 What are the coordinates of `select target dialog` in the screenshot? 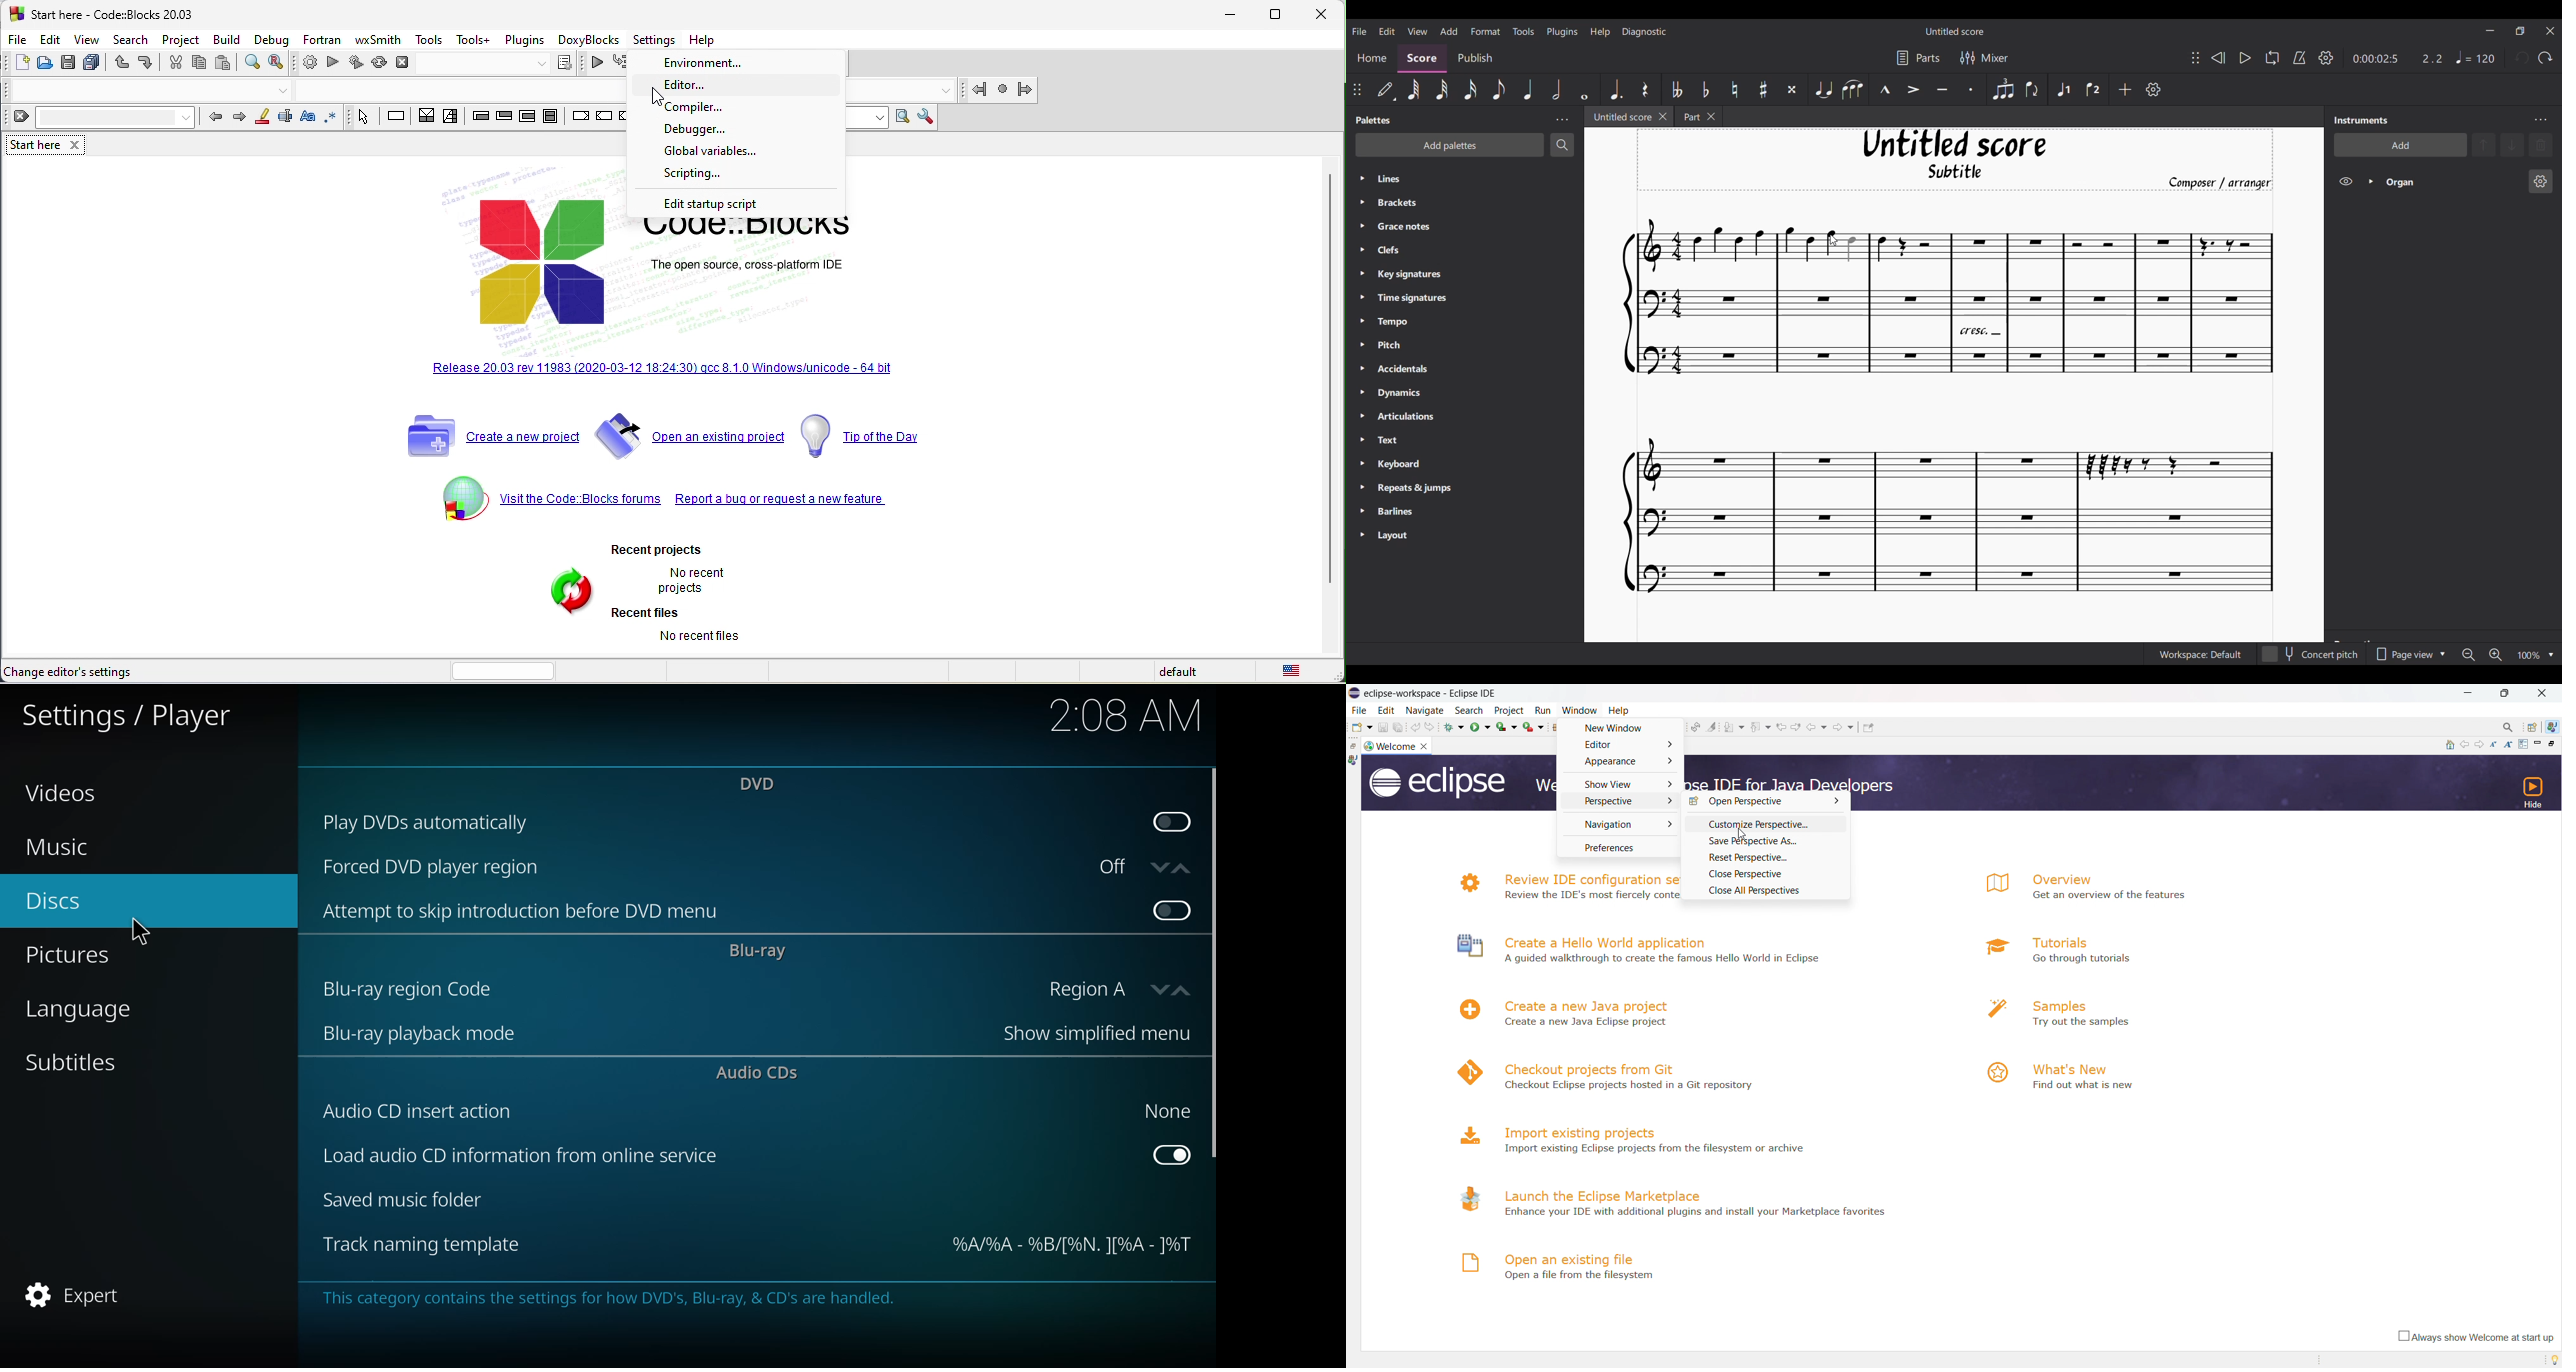 It's located at (505, 64).